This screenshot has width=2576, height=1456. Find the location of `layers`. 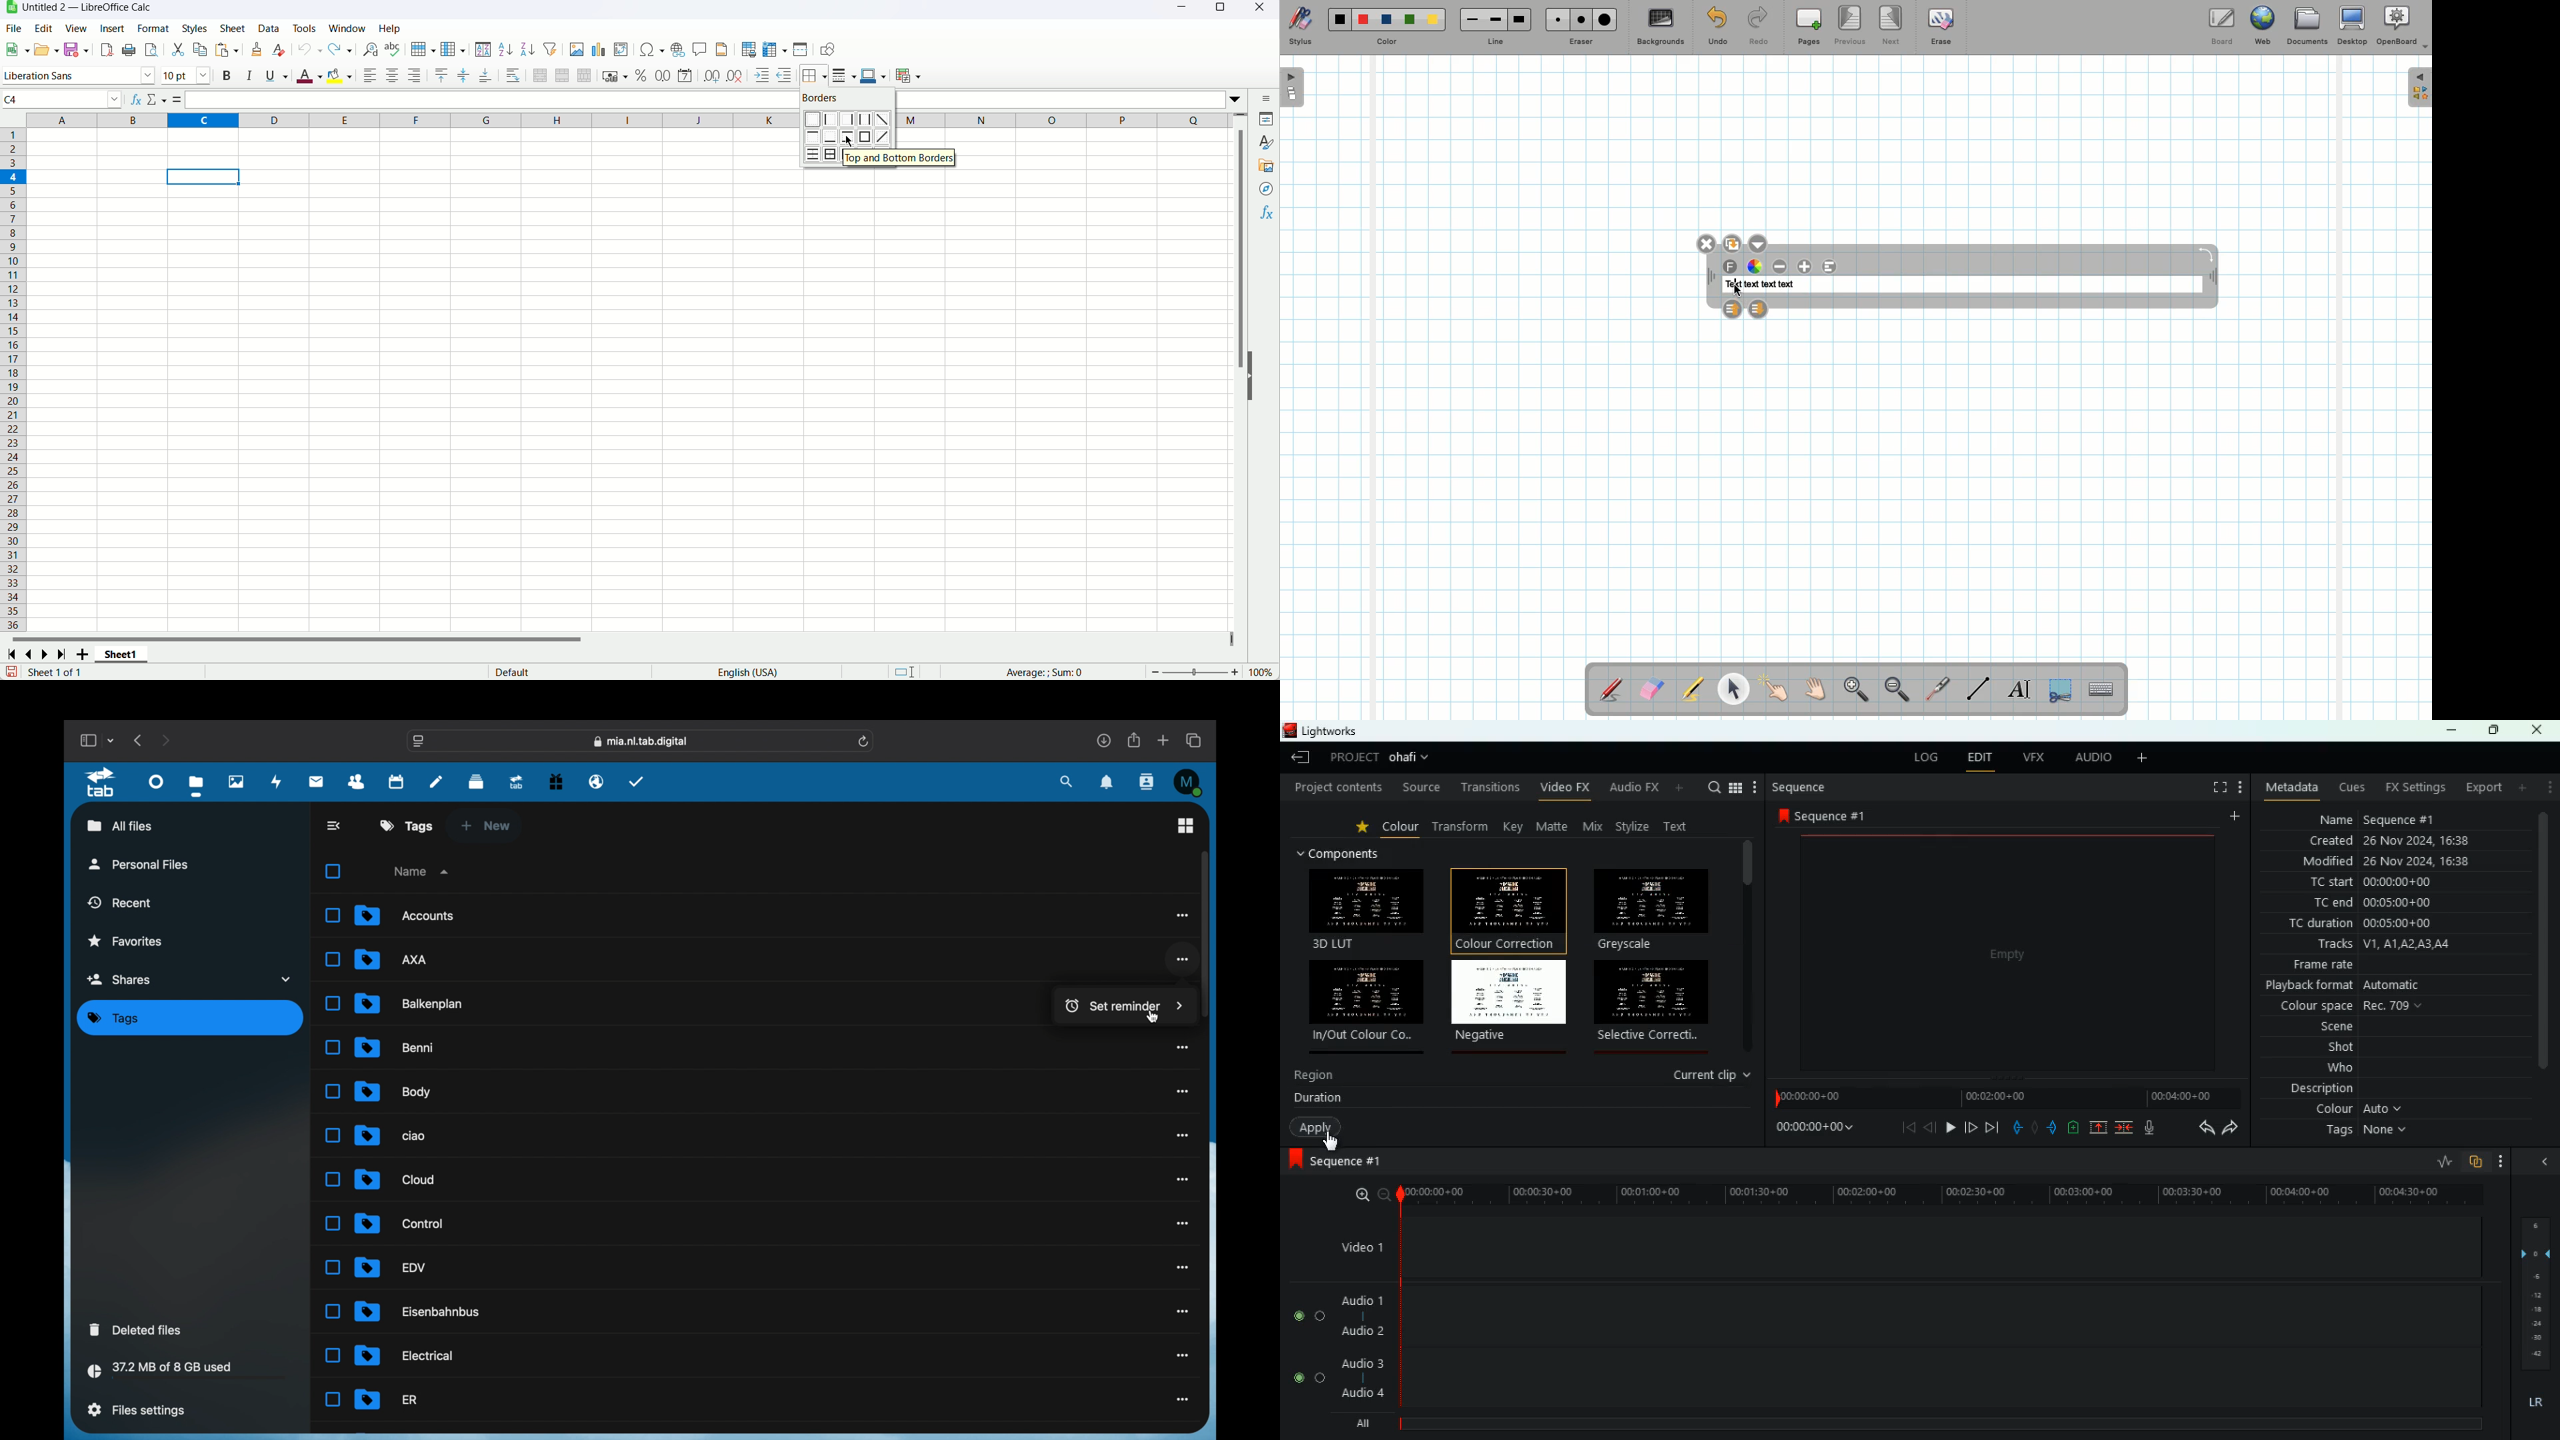

layers is located at coordinates (2534, 1295).